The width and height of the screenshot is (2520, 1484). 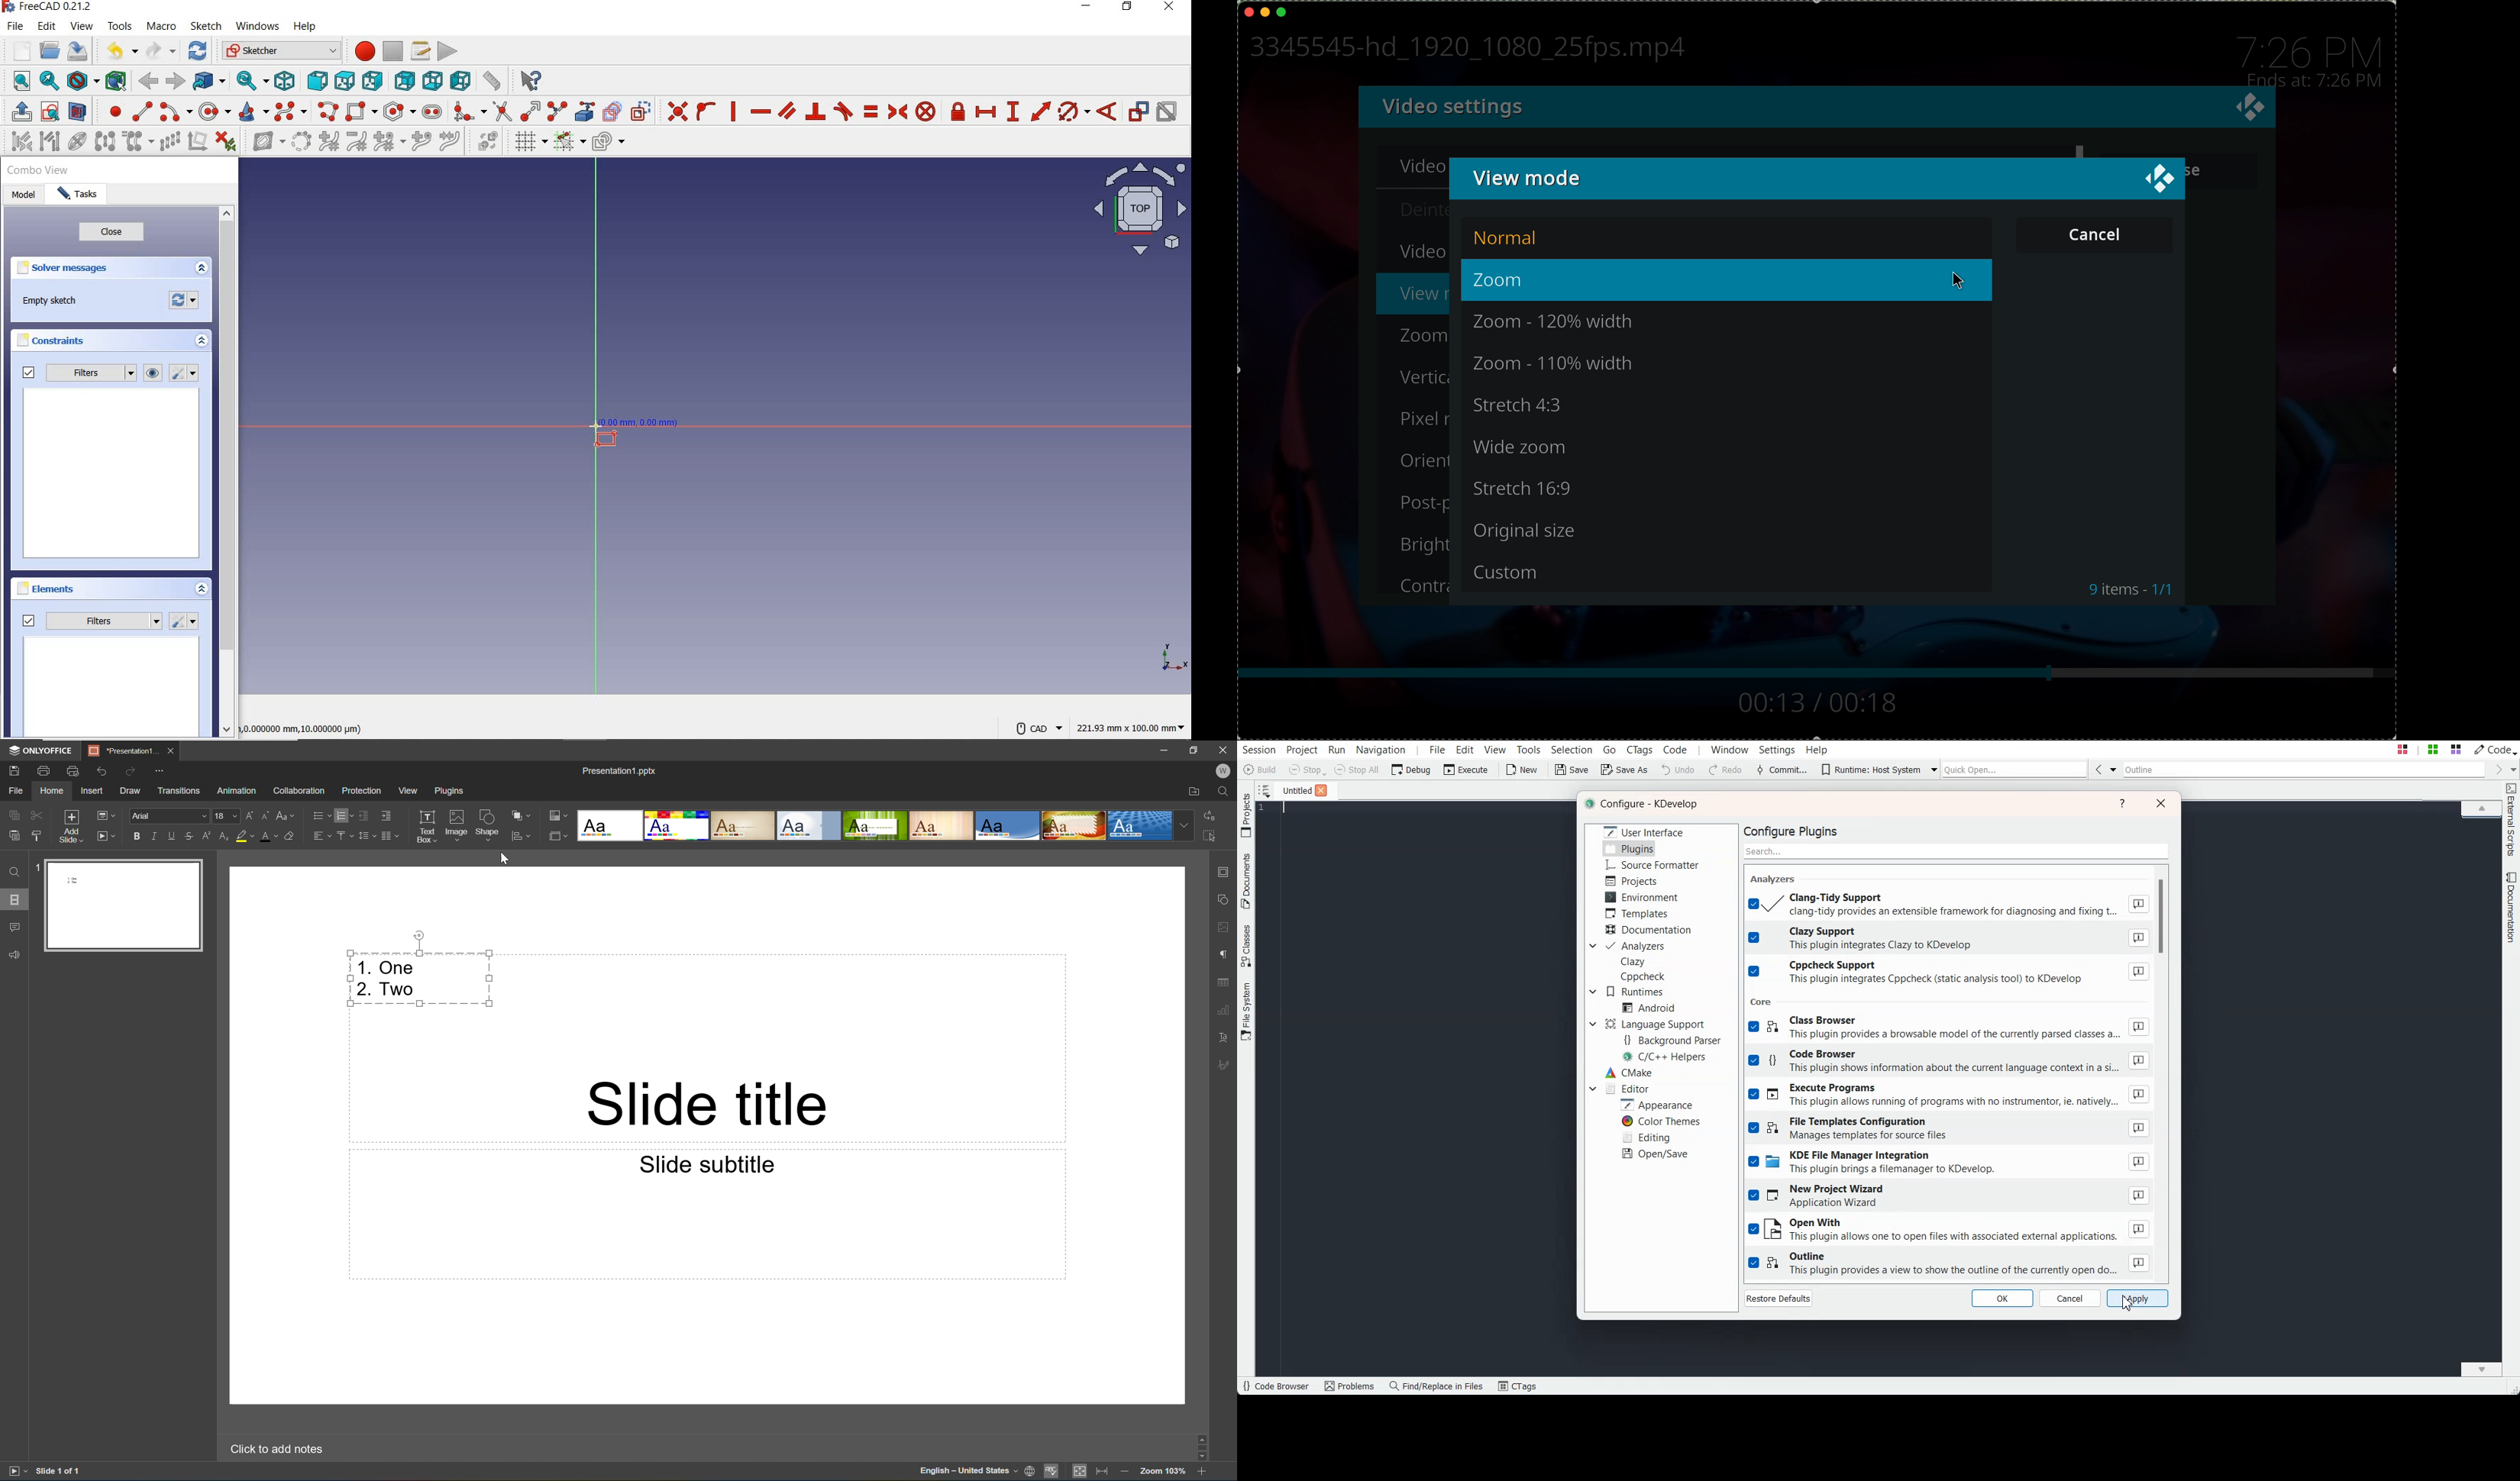 What do you see at coordinates (1075, 111) in the screenshot?
I see `constraint arc/circle` at bounding box center [1075, 111].